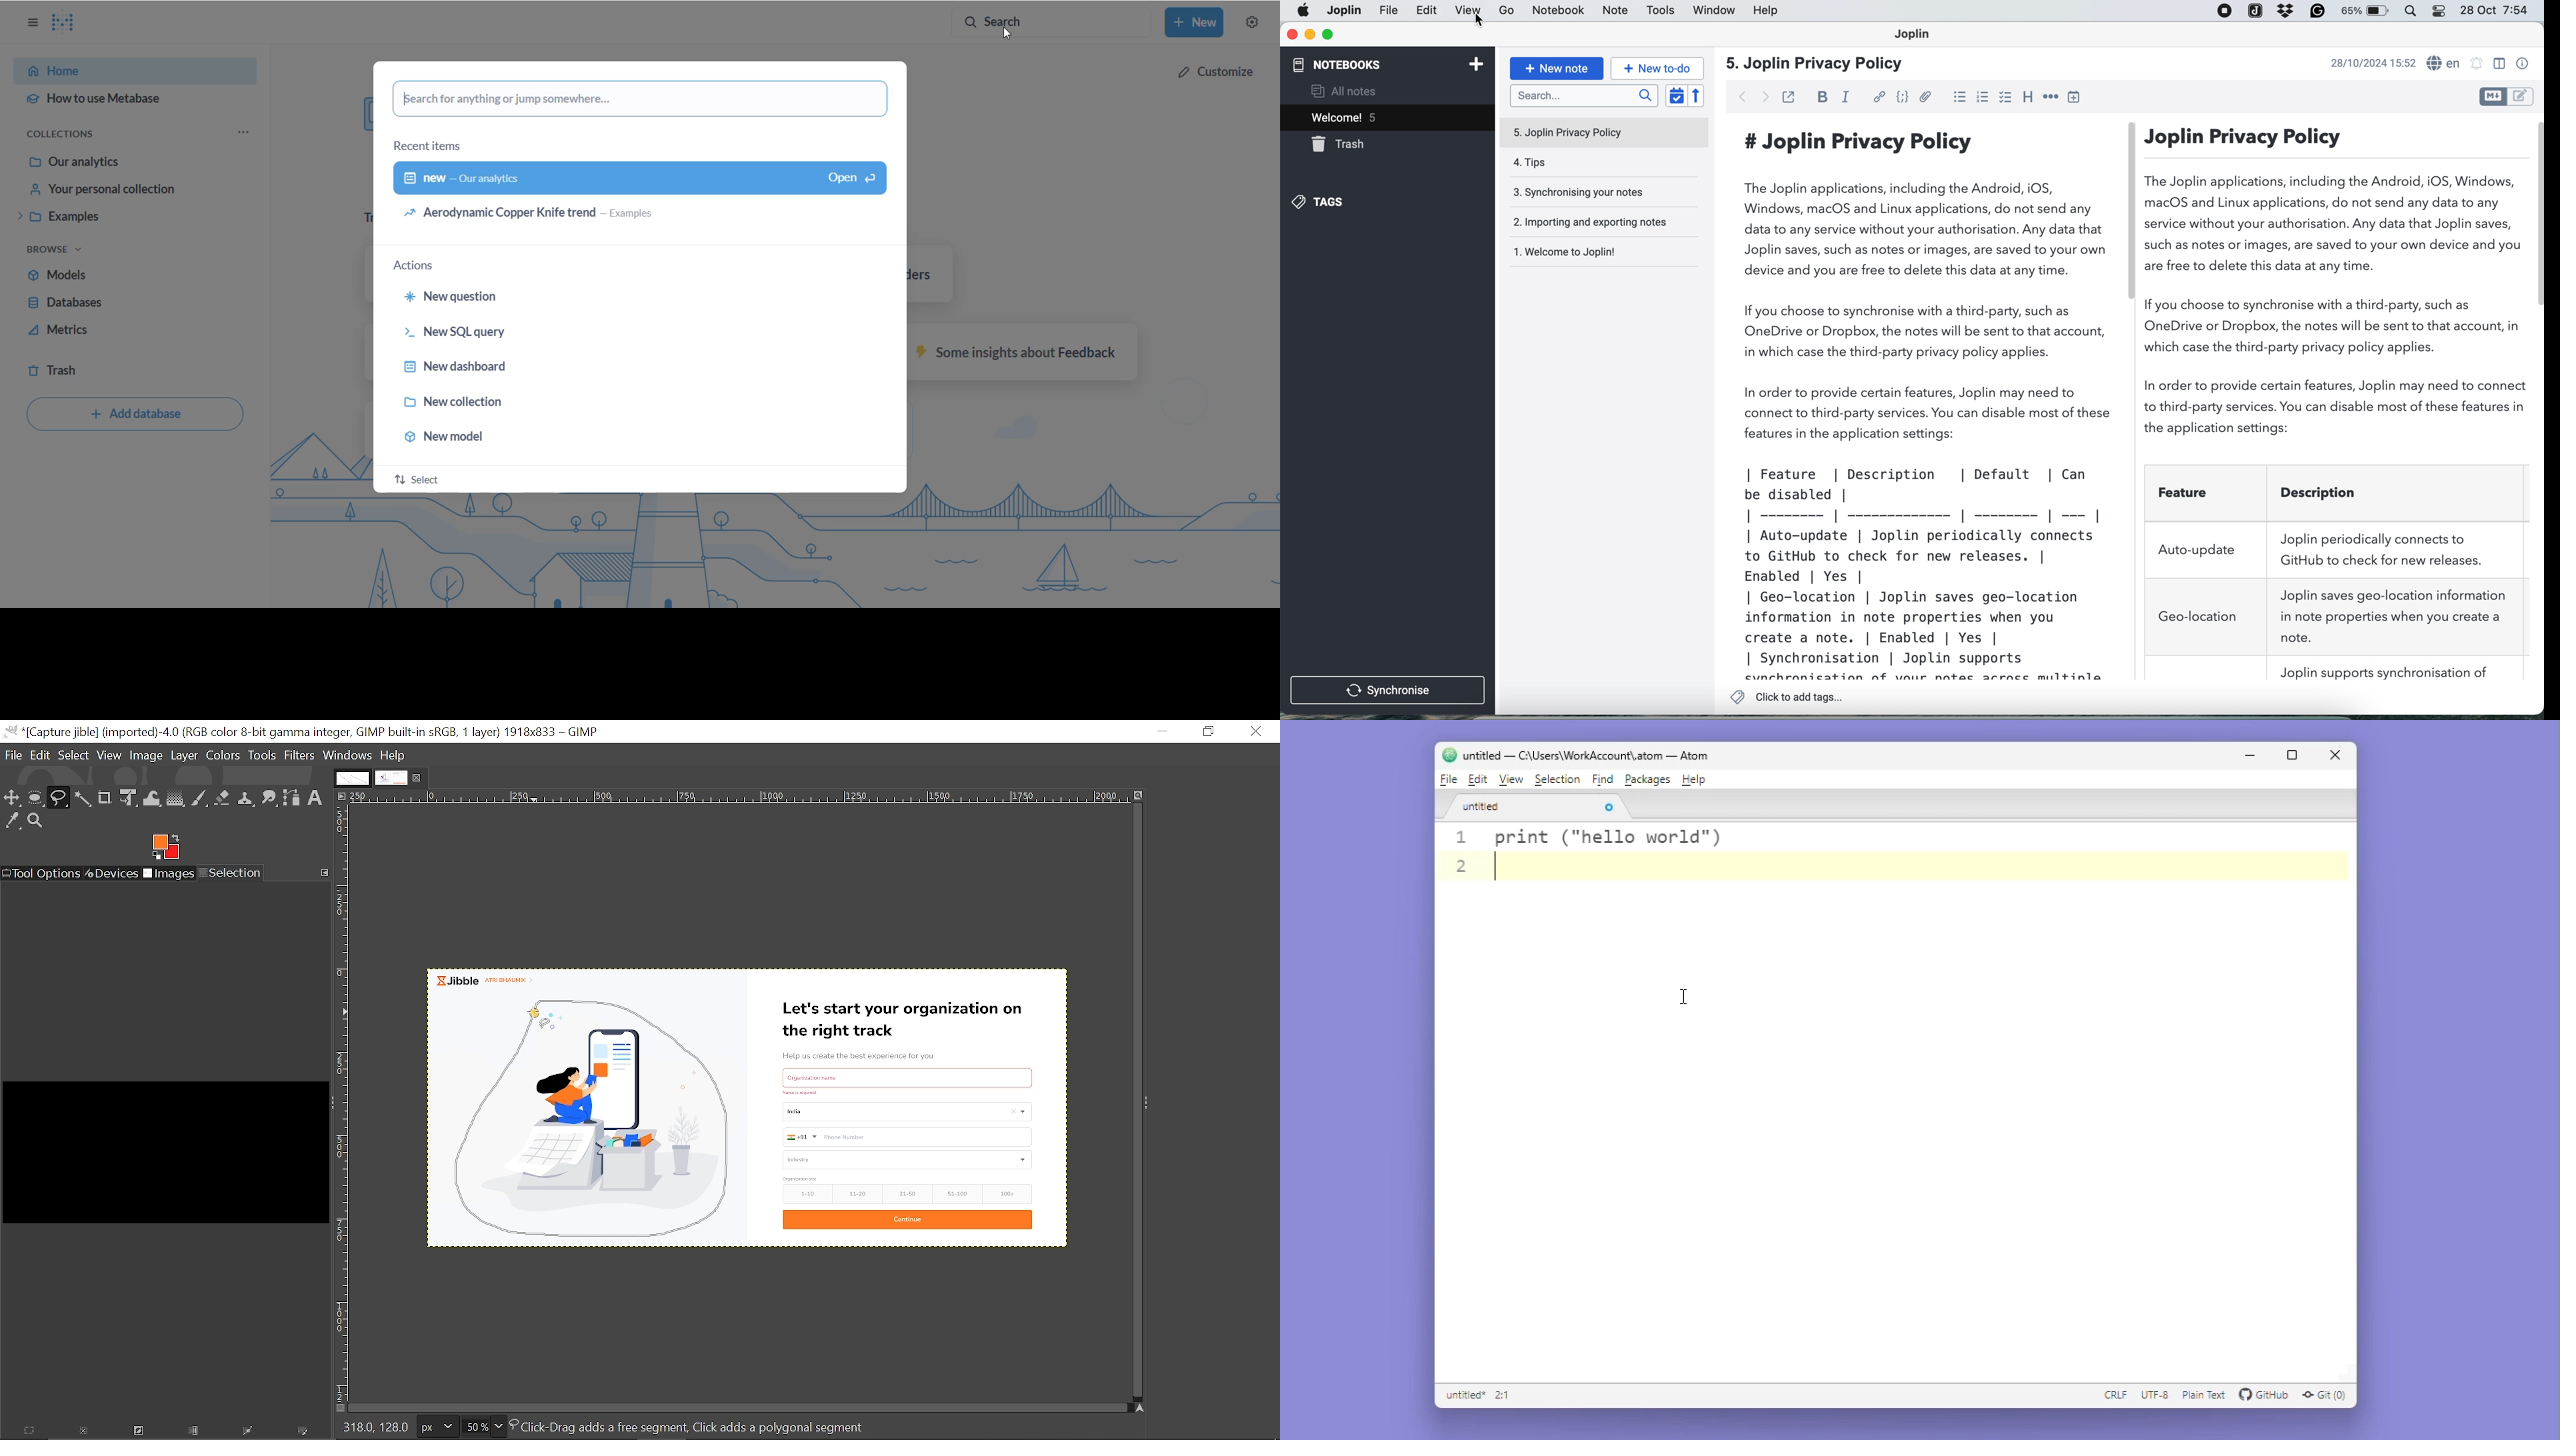 The image size is (2576, 1456). I want to click on trash, so click(67, 367).